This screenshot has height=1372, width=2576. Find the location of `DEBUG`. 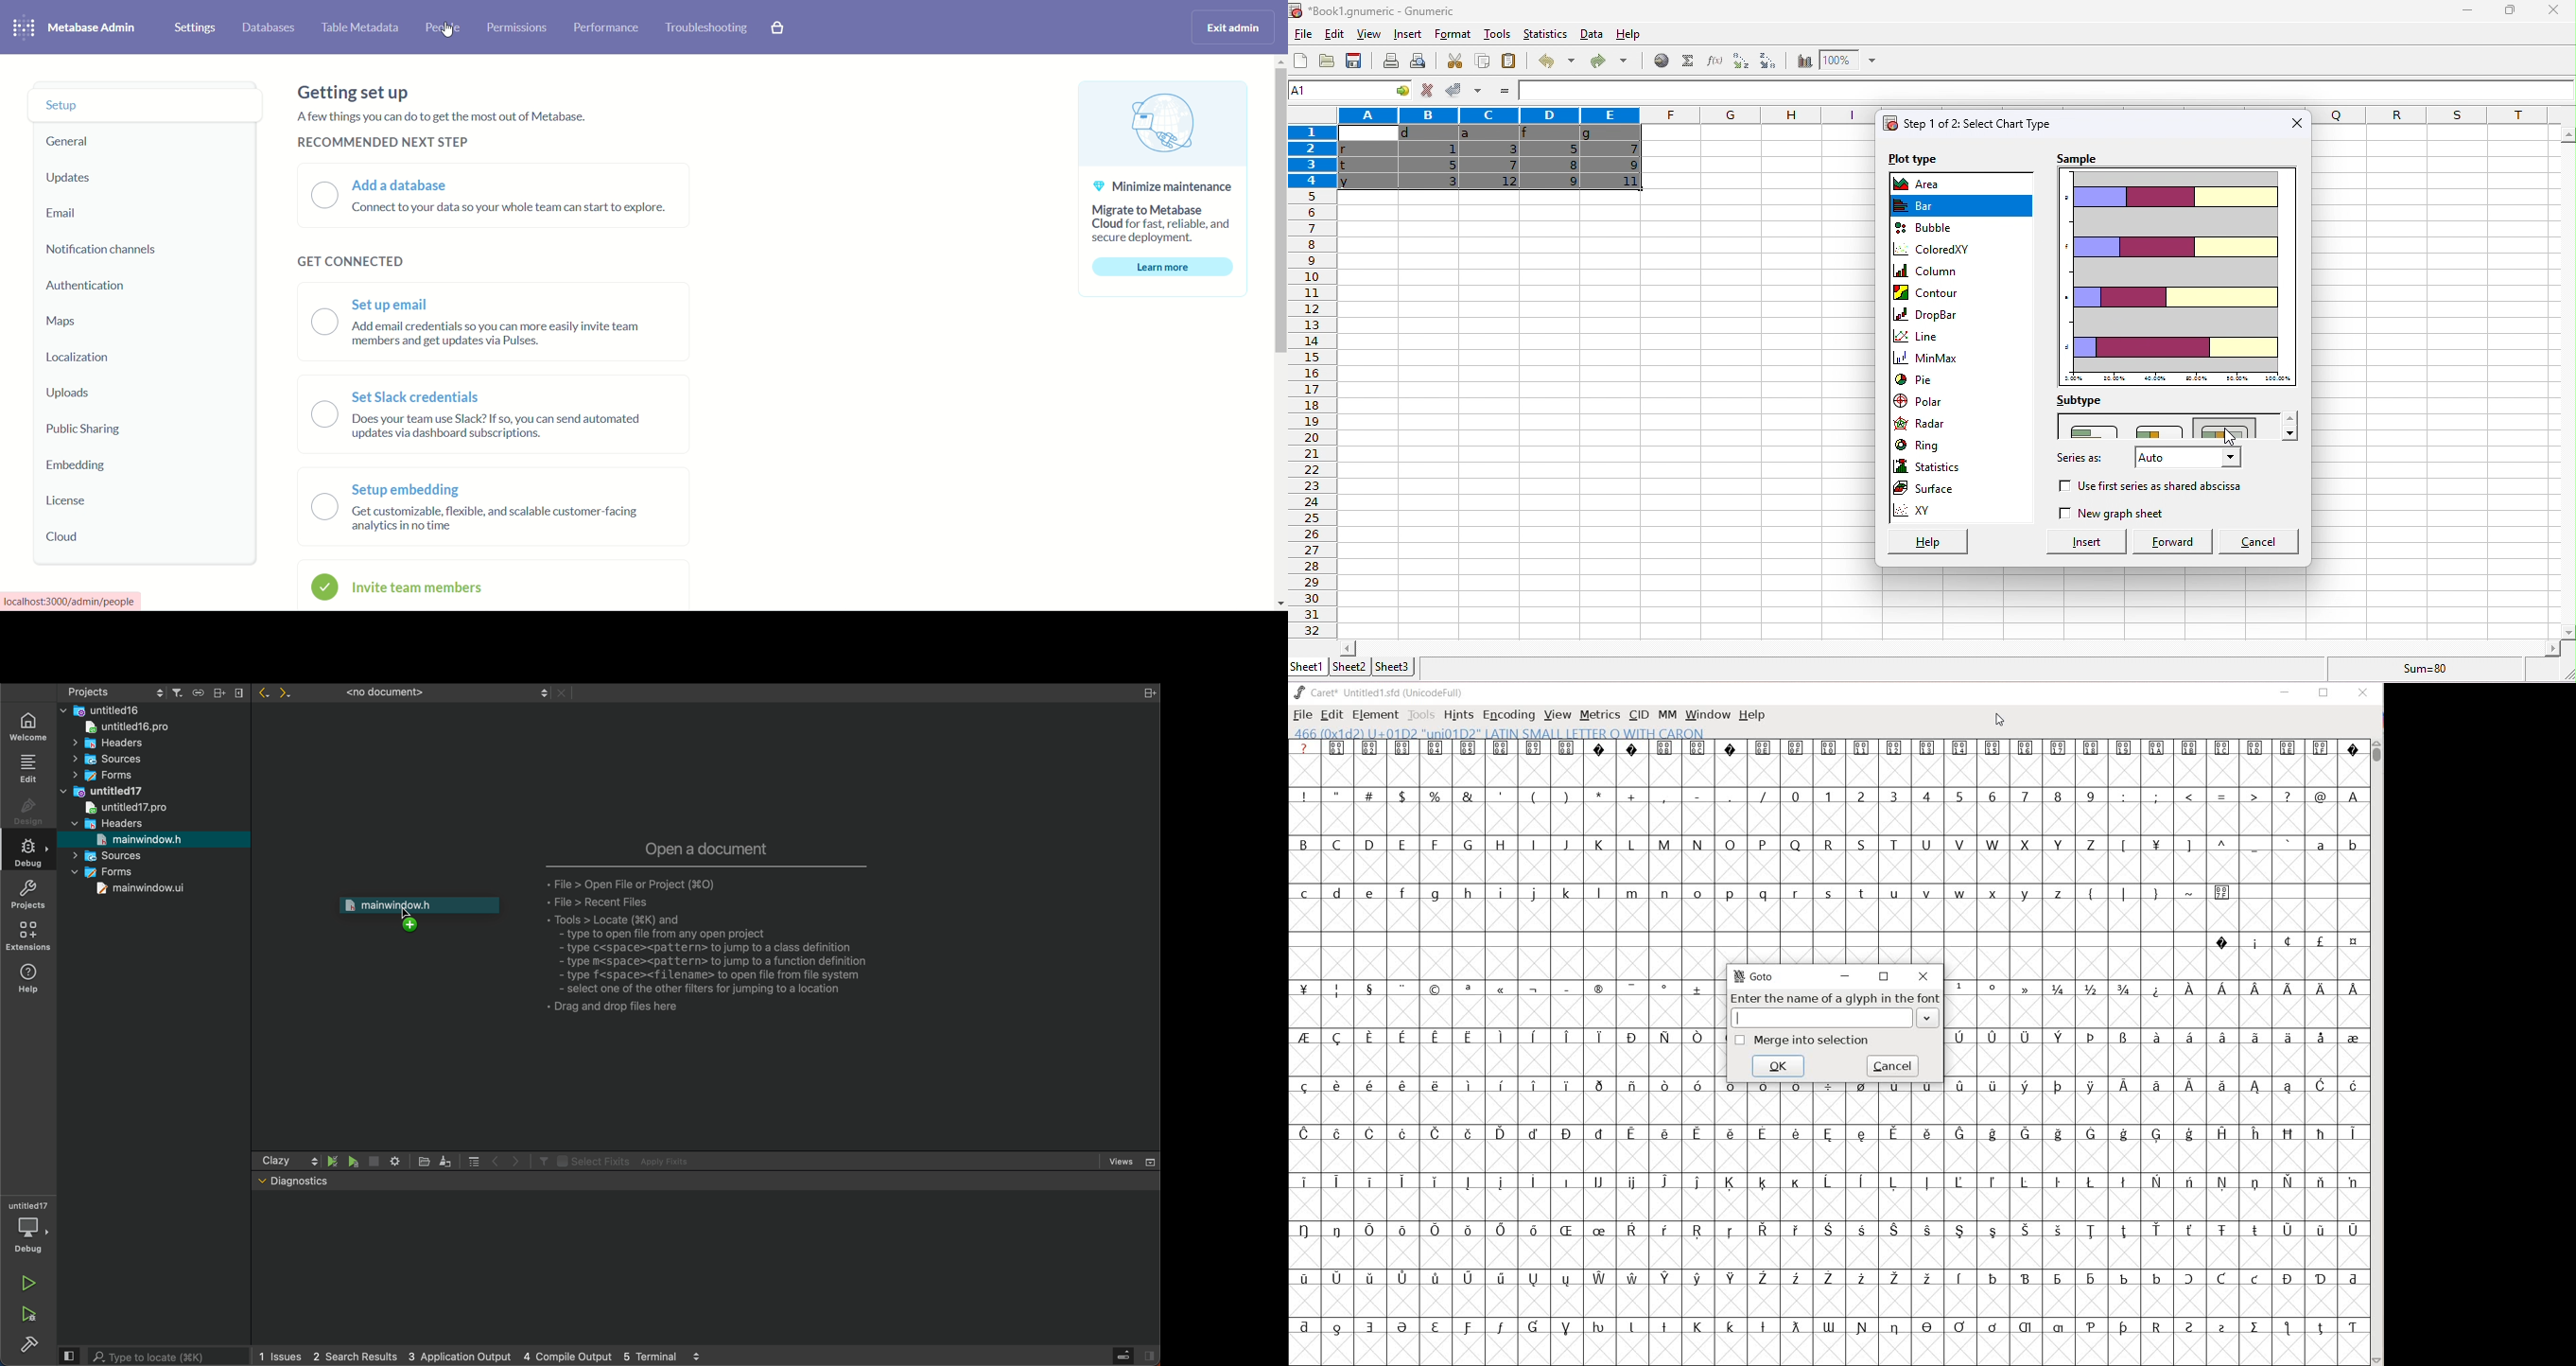

DEBUG is located at coordinates (31, 854).